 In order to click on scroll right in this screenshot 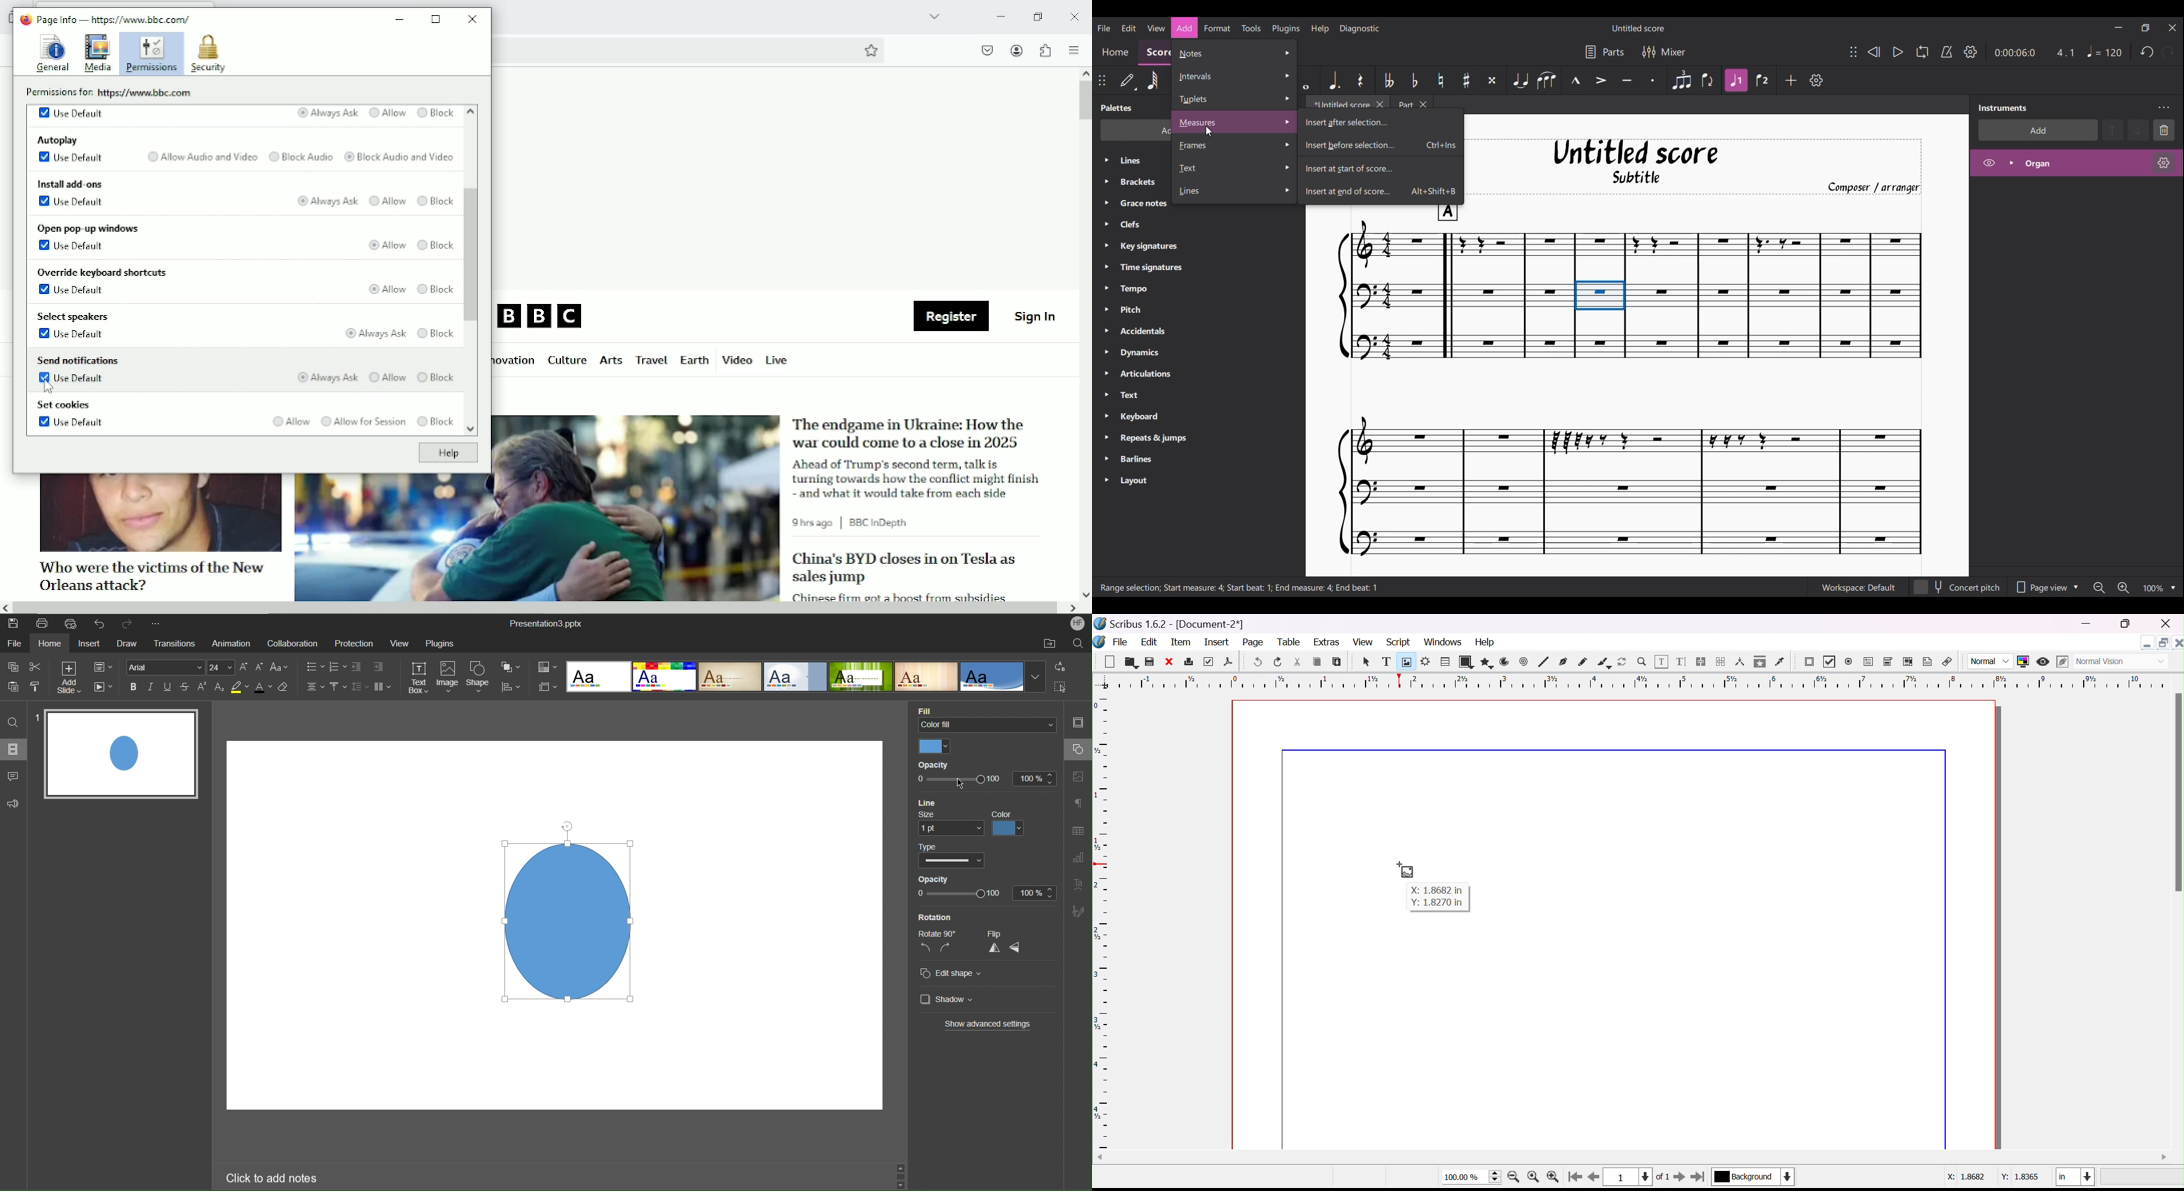, I will do `click(2165, 1158)`.